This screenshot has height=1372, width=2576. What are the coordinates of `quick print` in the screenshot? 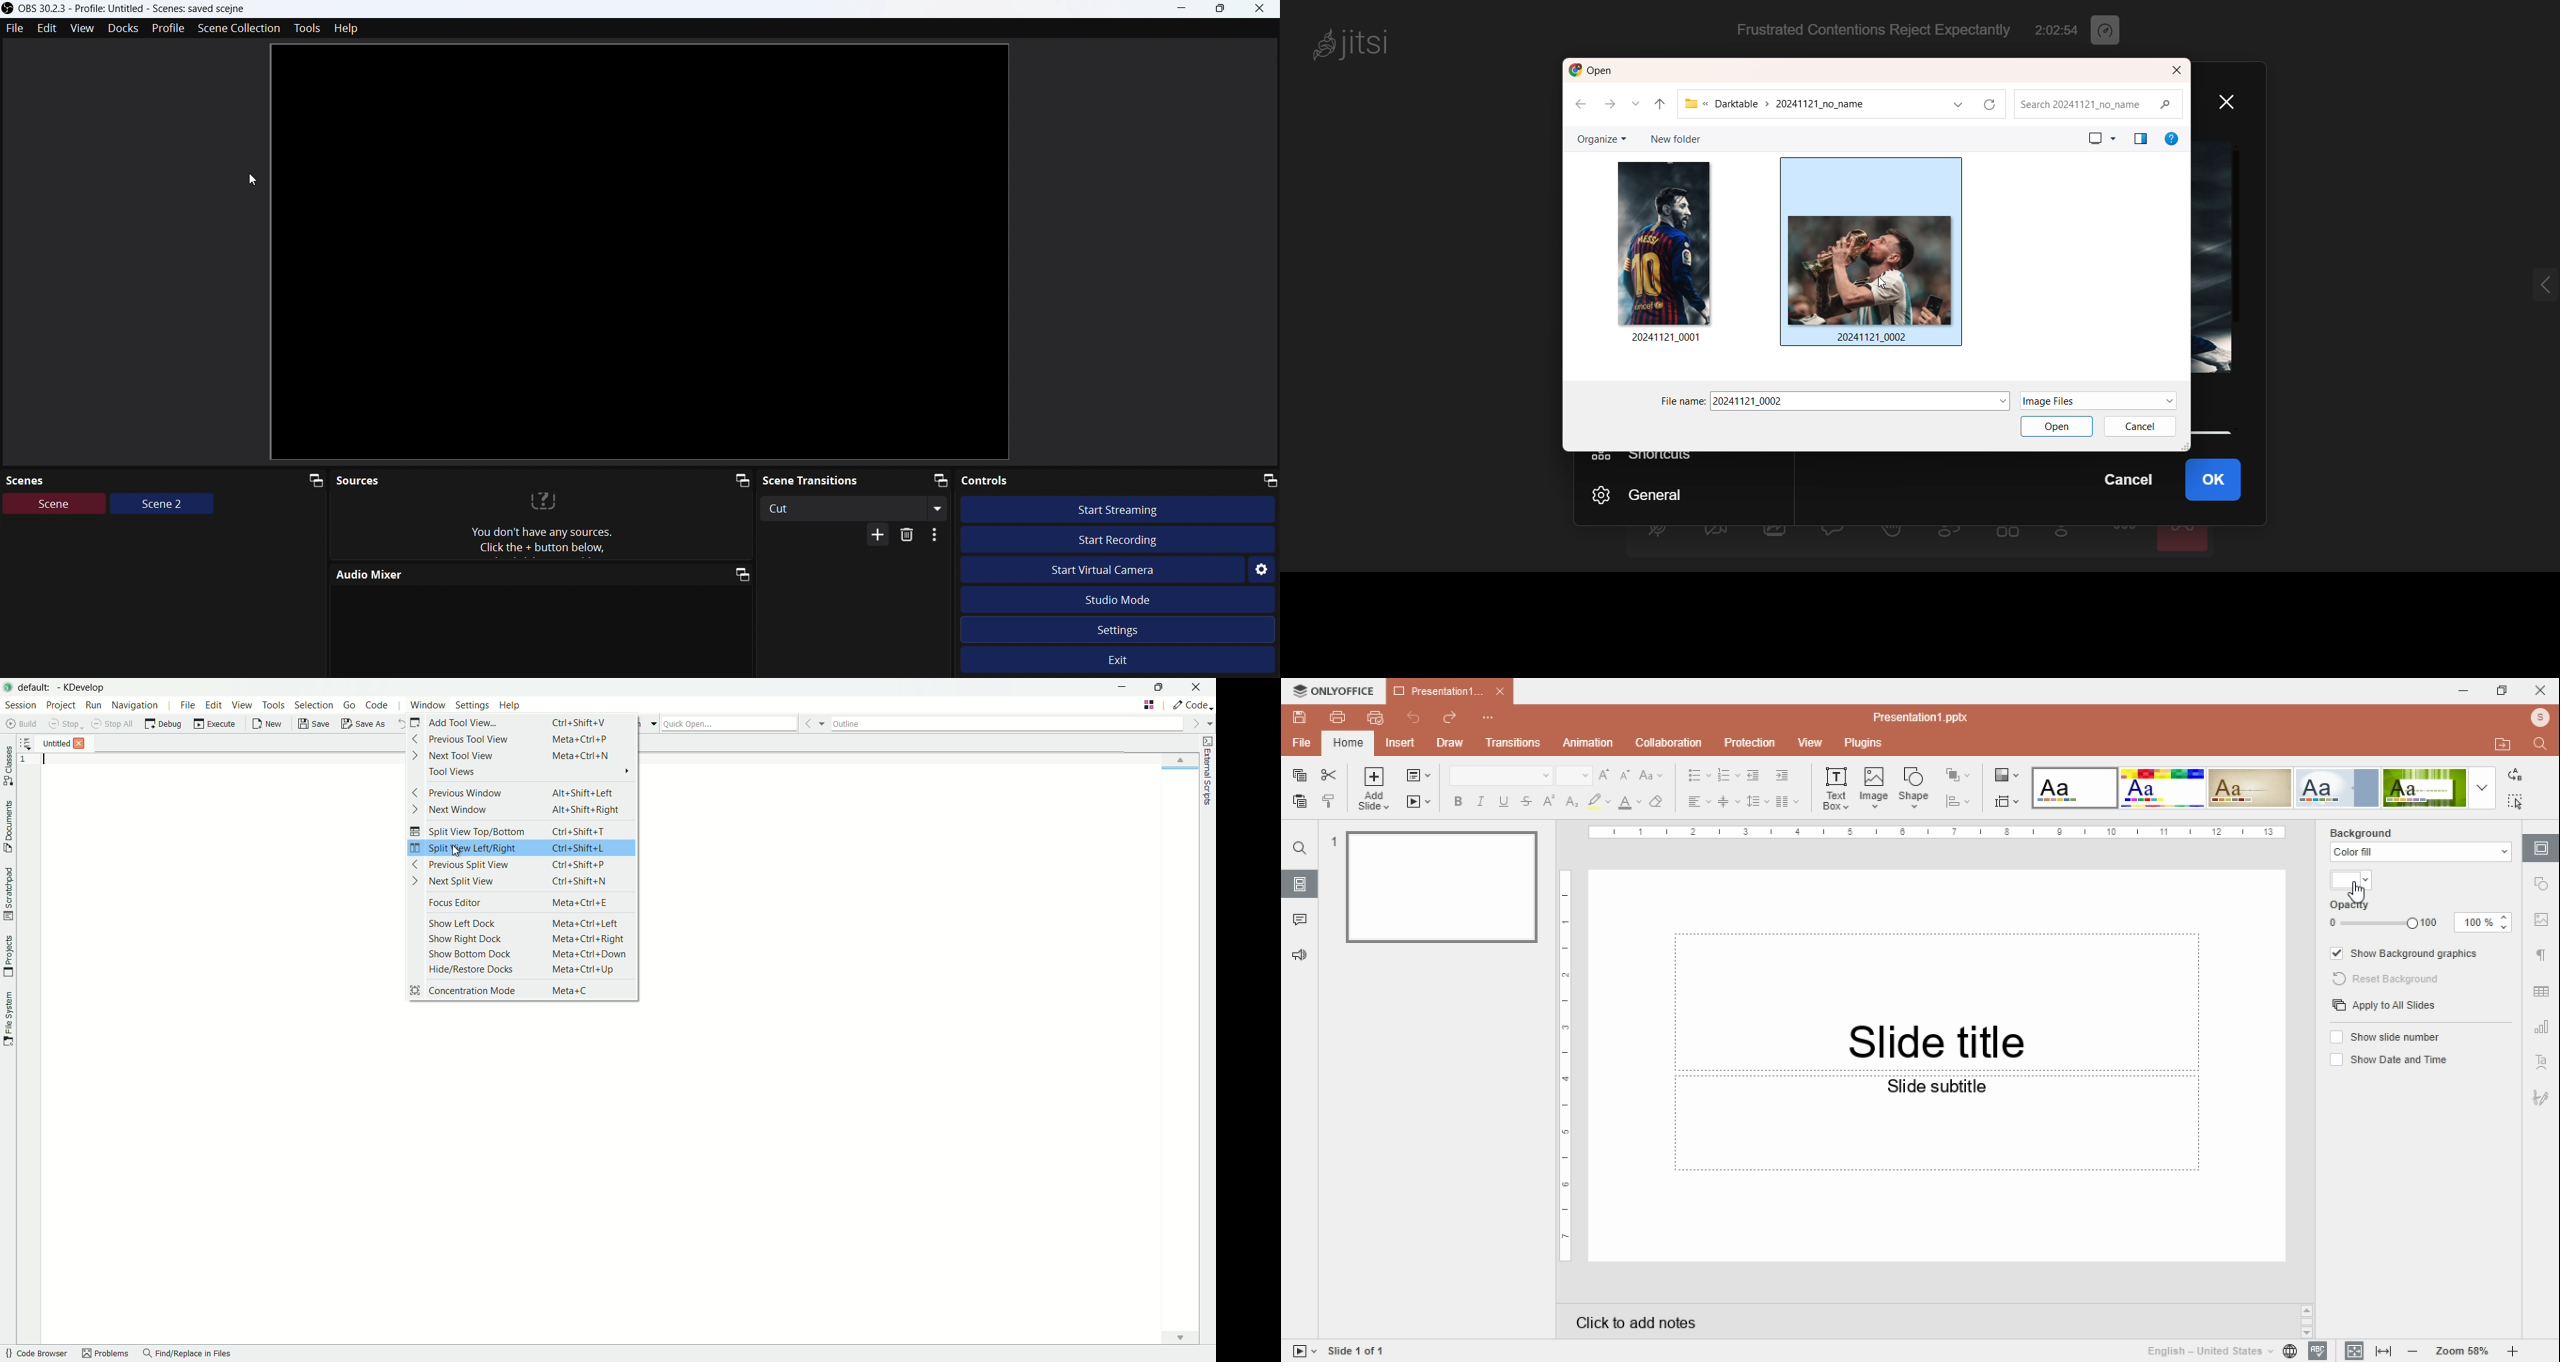 It's located at (1375, 717).